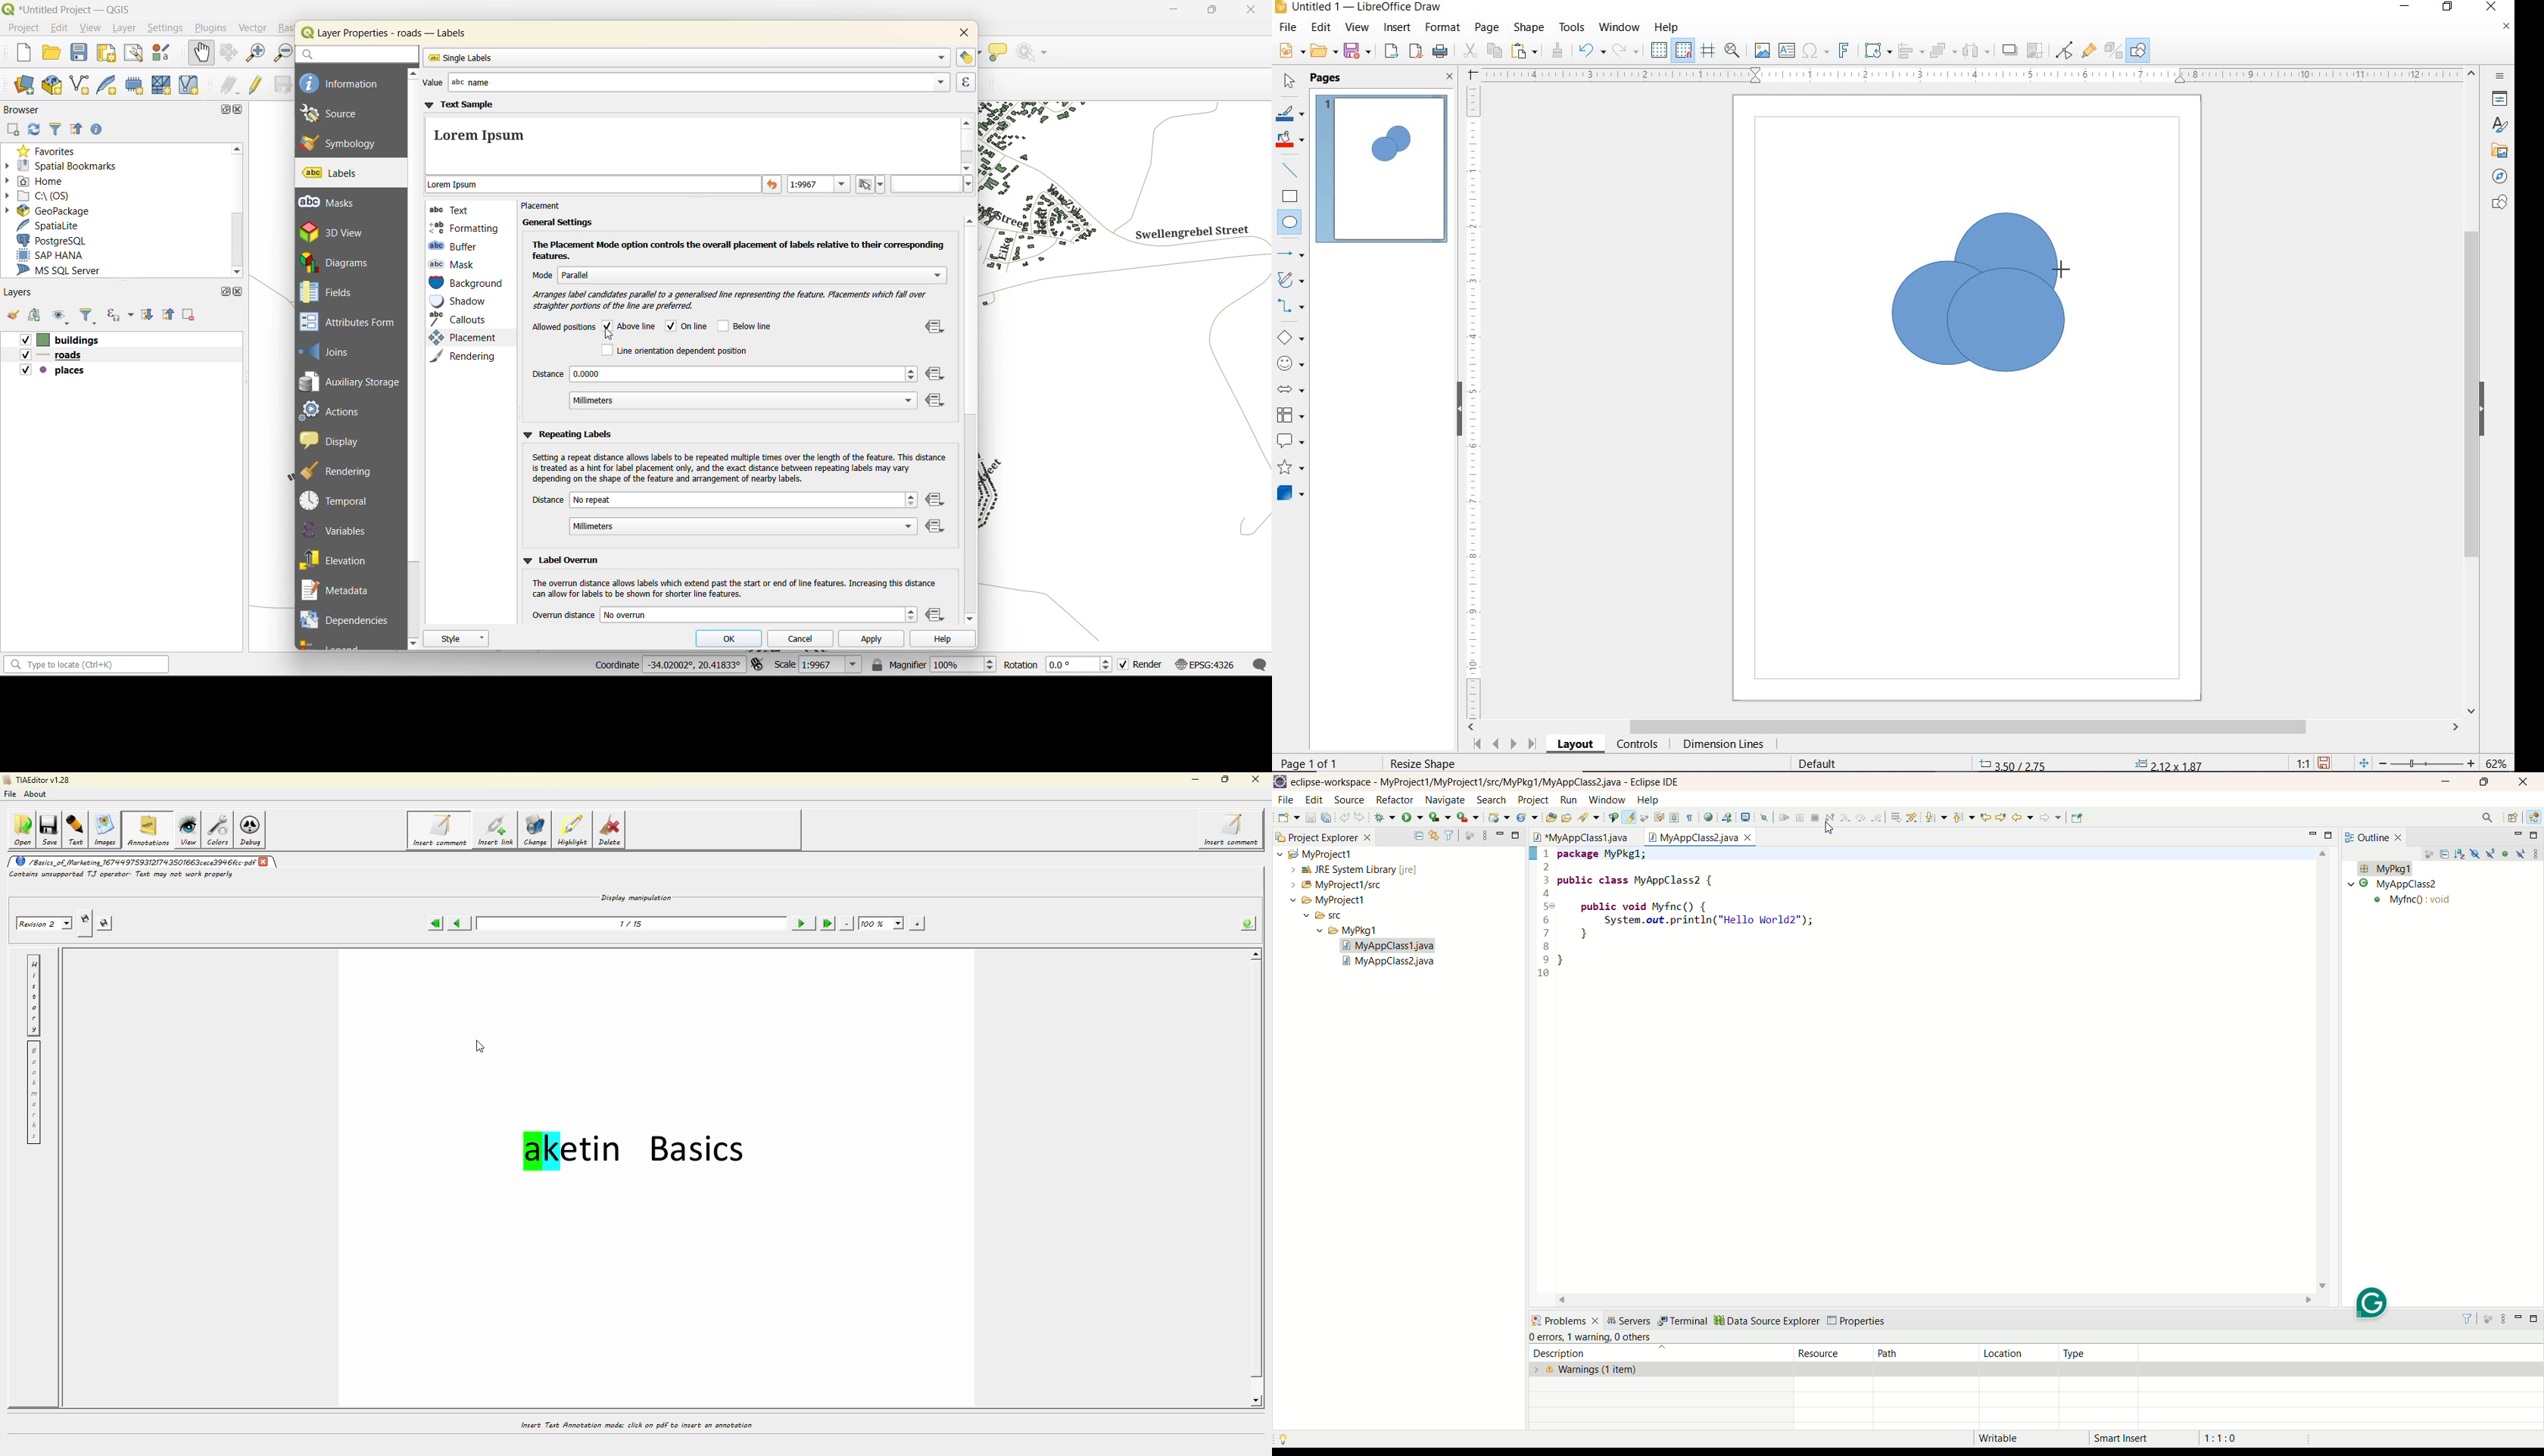 This screenshot has width=2548, height=1456. I want to click on HELPLINES WHILE MOVING, so click(1708, 51).